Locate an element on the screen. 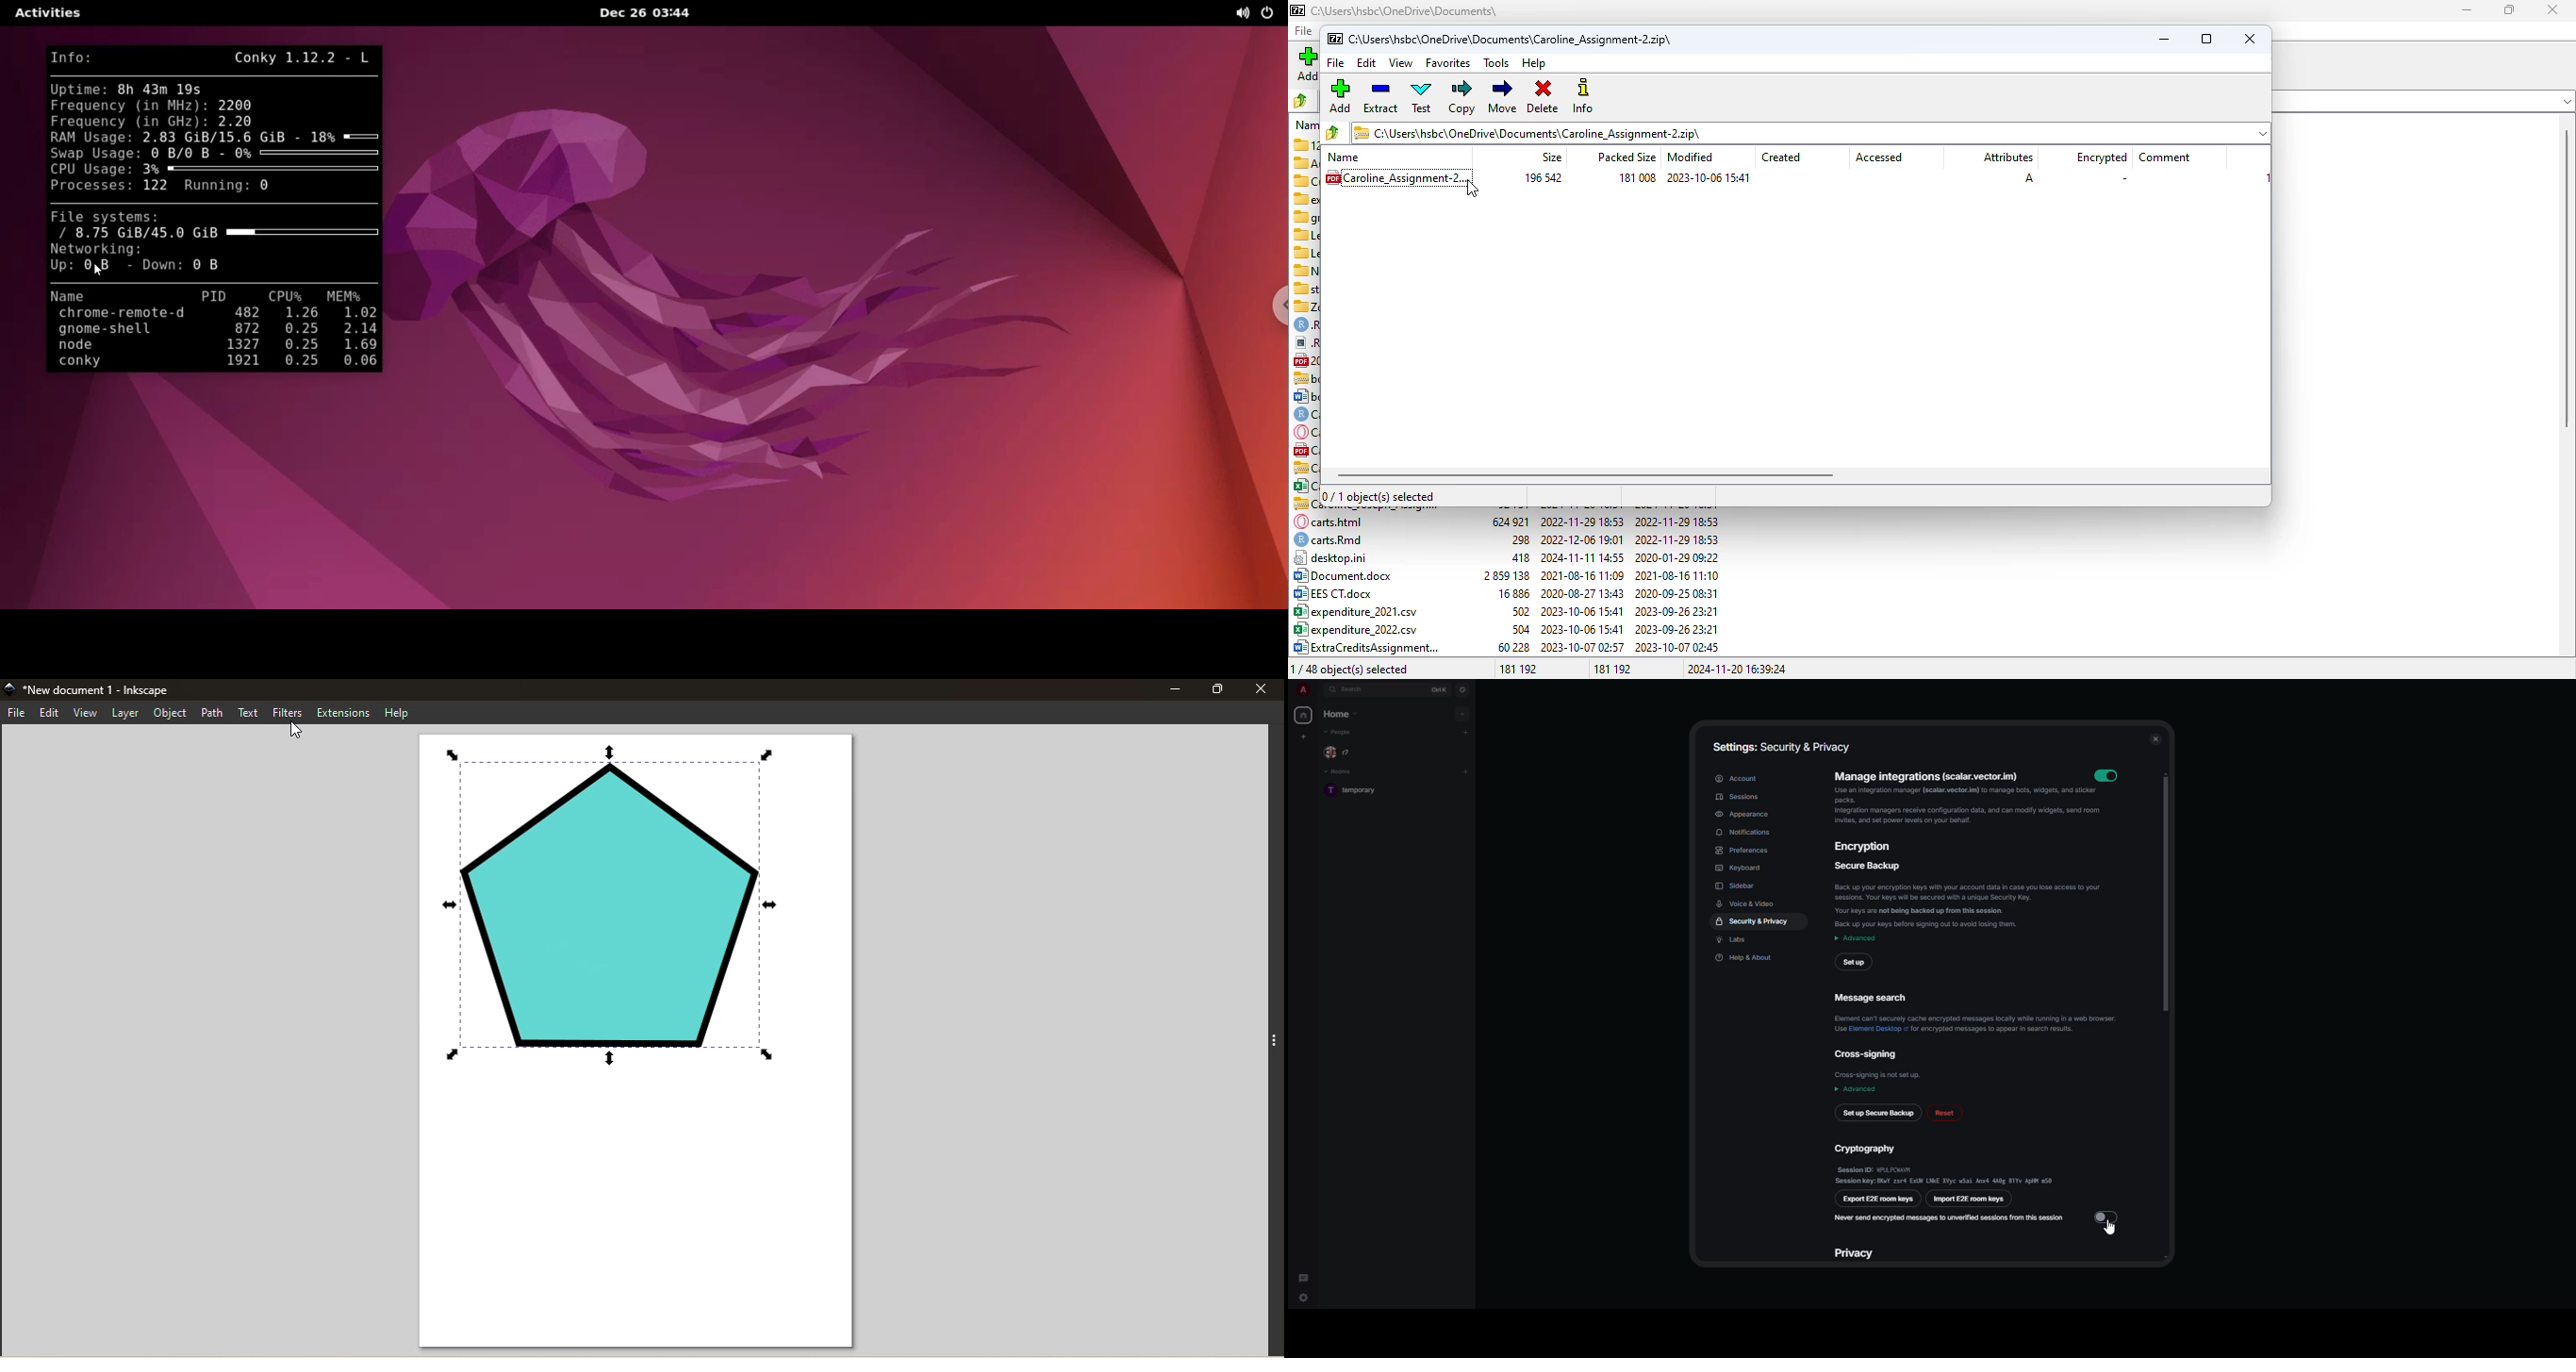 The image size is (2576, 1372). set up secure backup is located at coordinates (1878, 1114).